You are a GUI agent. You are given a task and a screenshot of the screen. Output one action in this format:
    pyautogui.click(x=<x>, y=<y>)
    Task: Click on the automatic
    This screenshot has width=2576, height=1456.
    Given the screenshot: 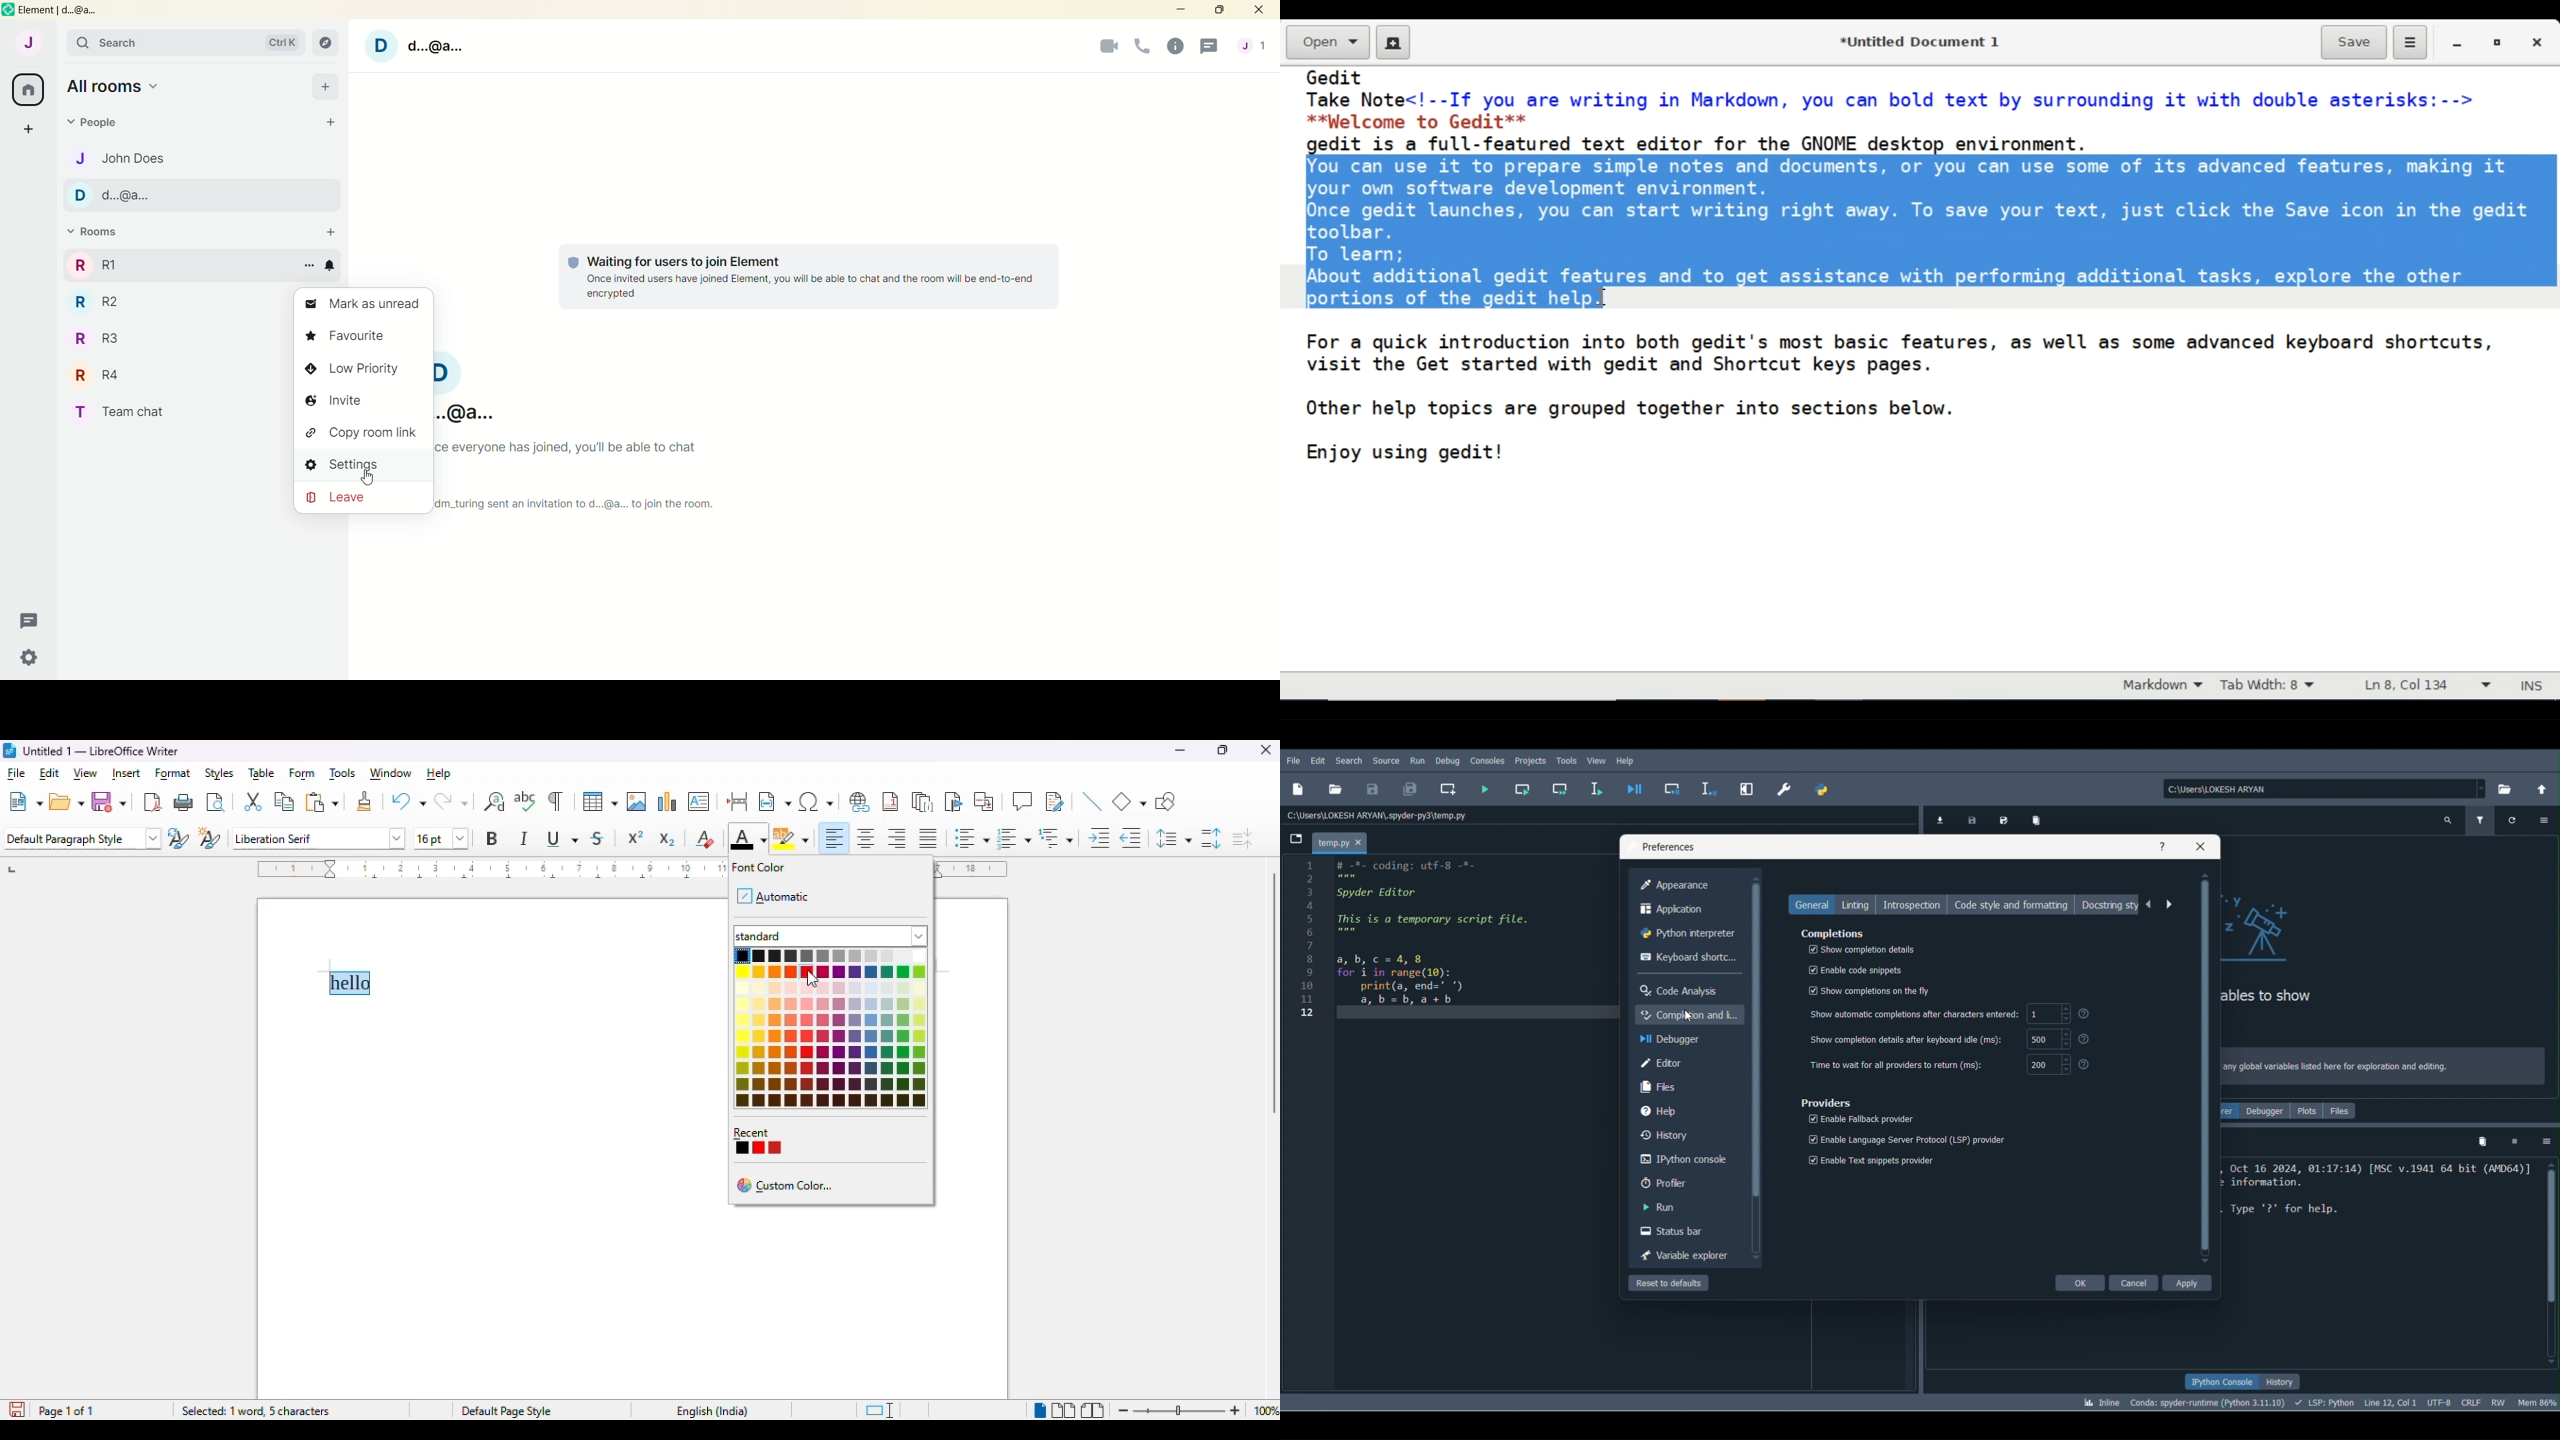 What is the action you would take?
    pyautogui.click(x=774, y=897)
    